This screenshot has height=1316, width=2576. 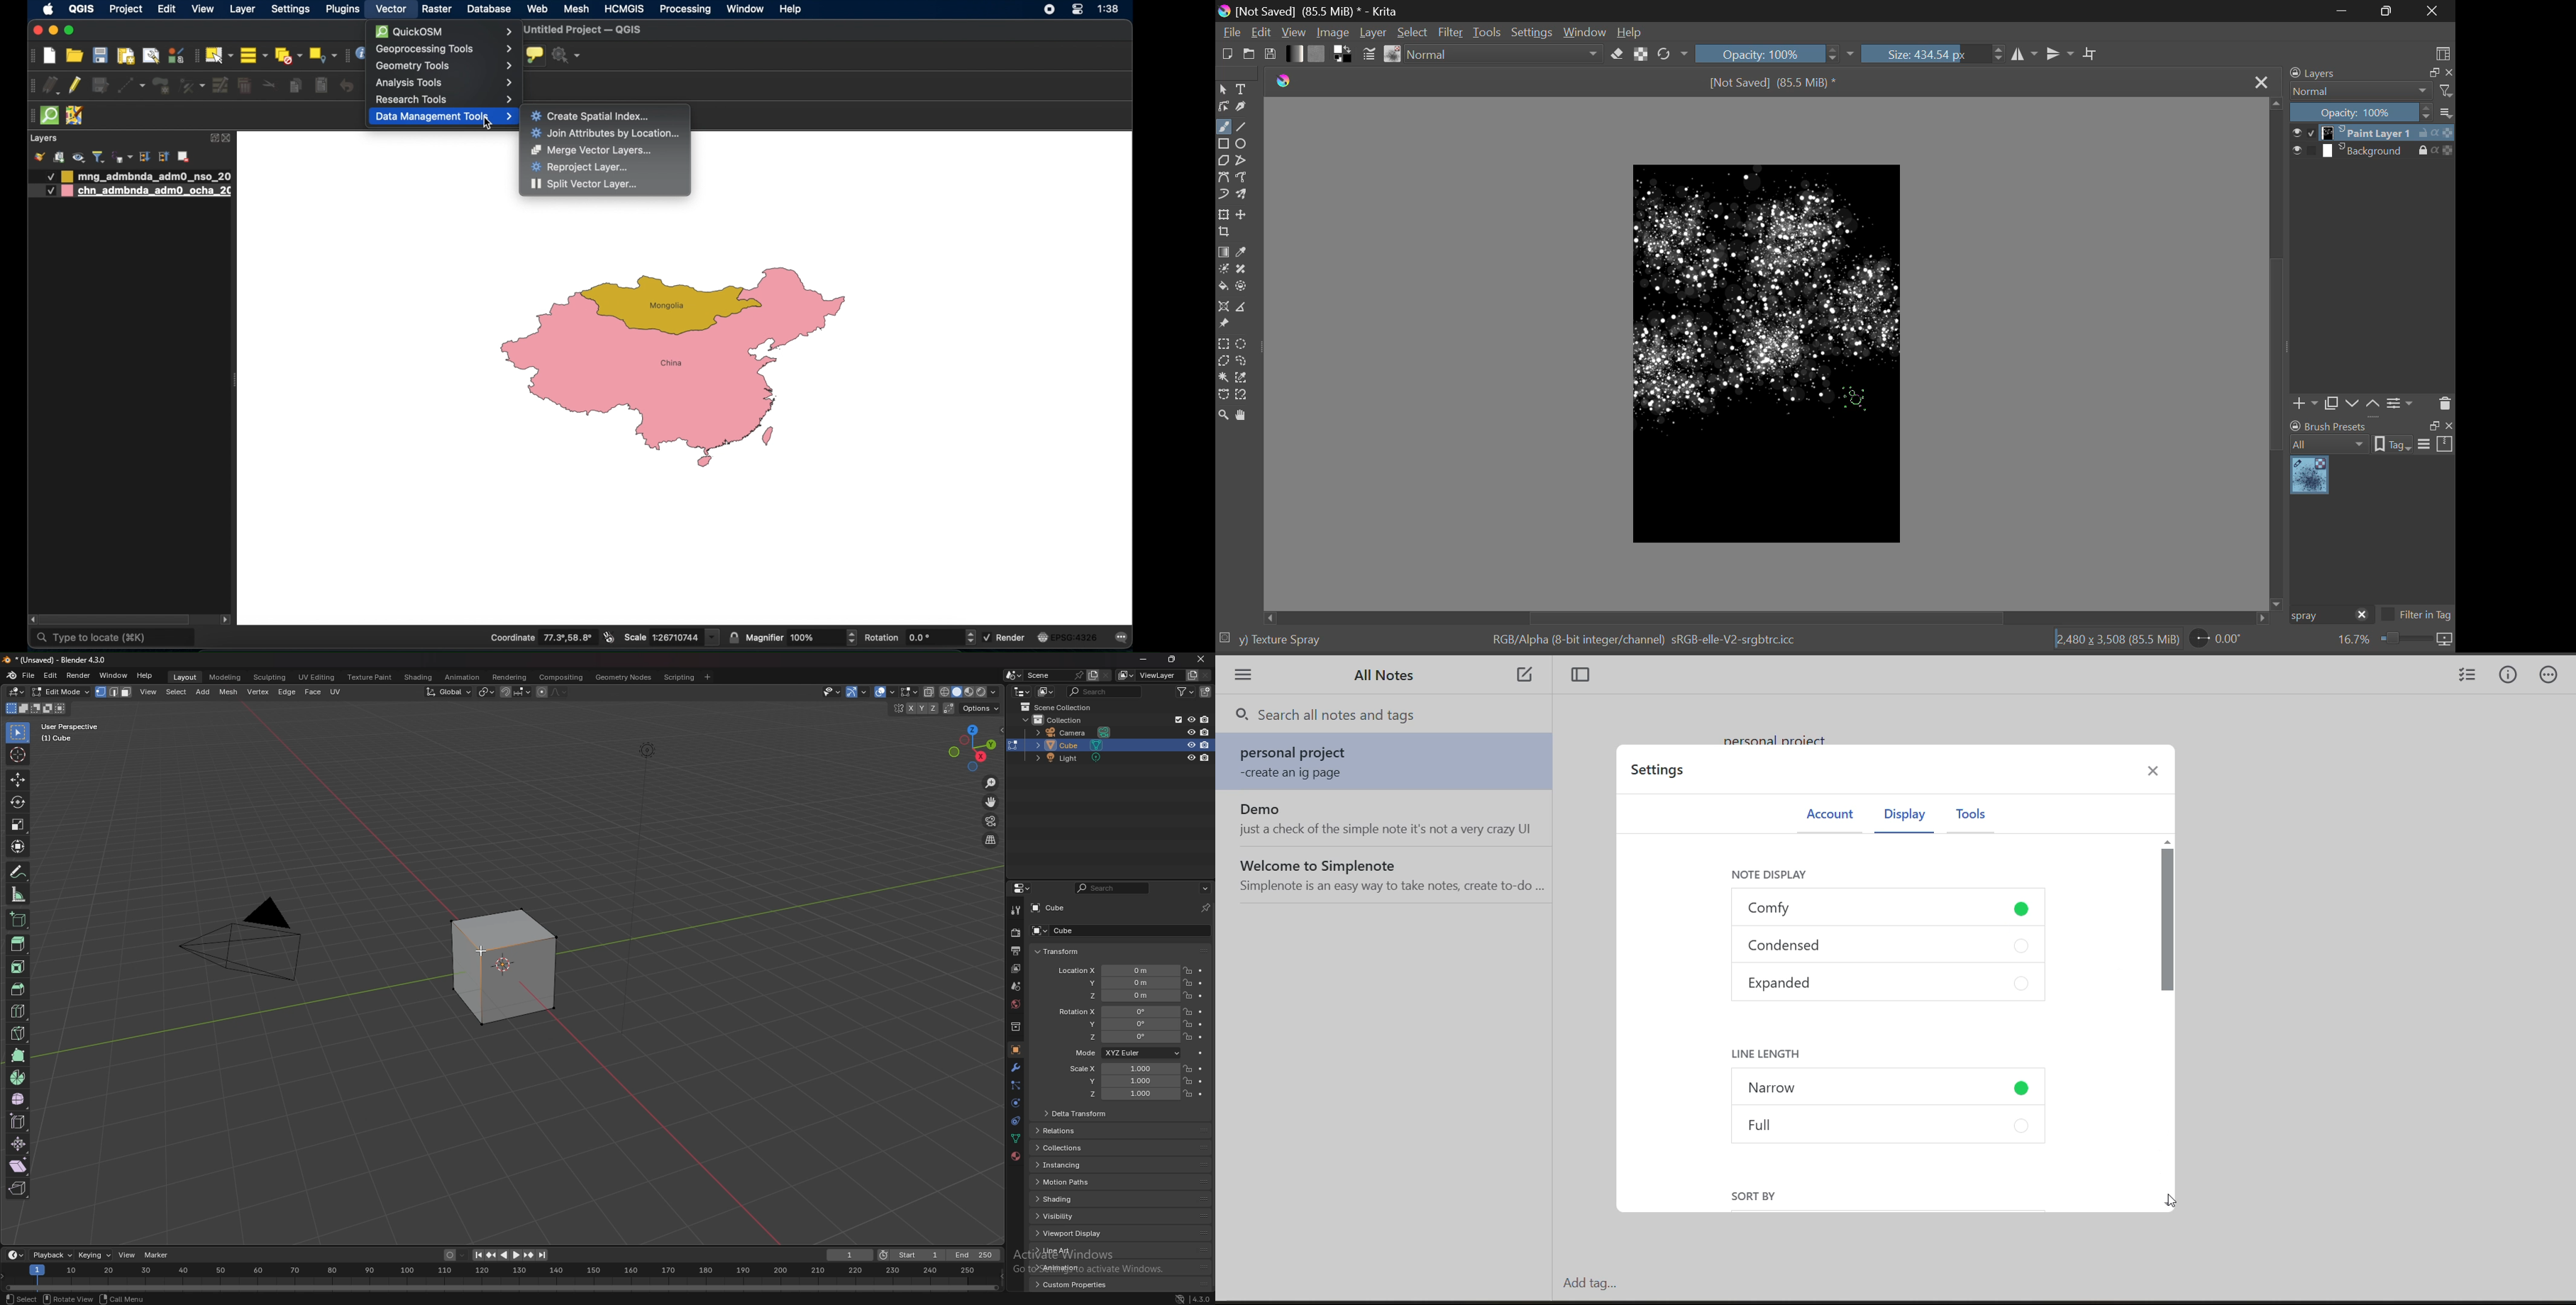 I want to click on animate property, so click(x=1201, y=1069).